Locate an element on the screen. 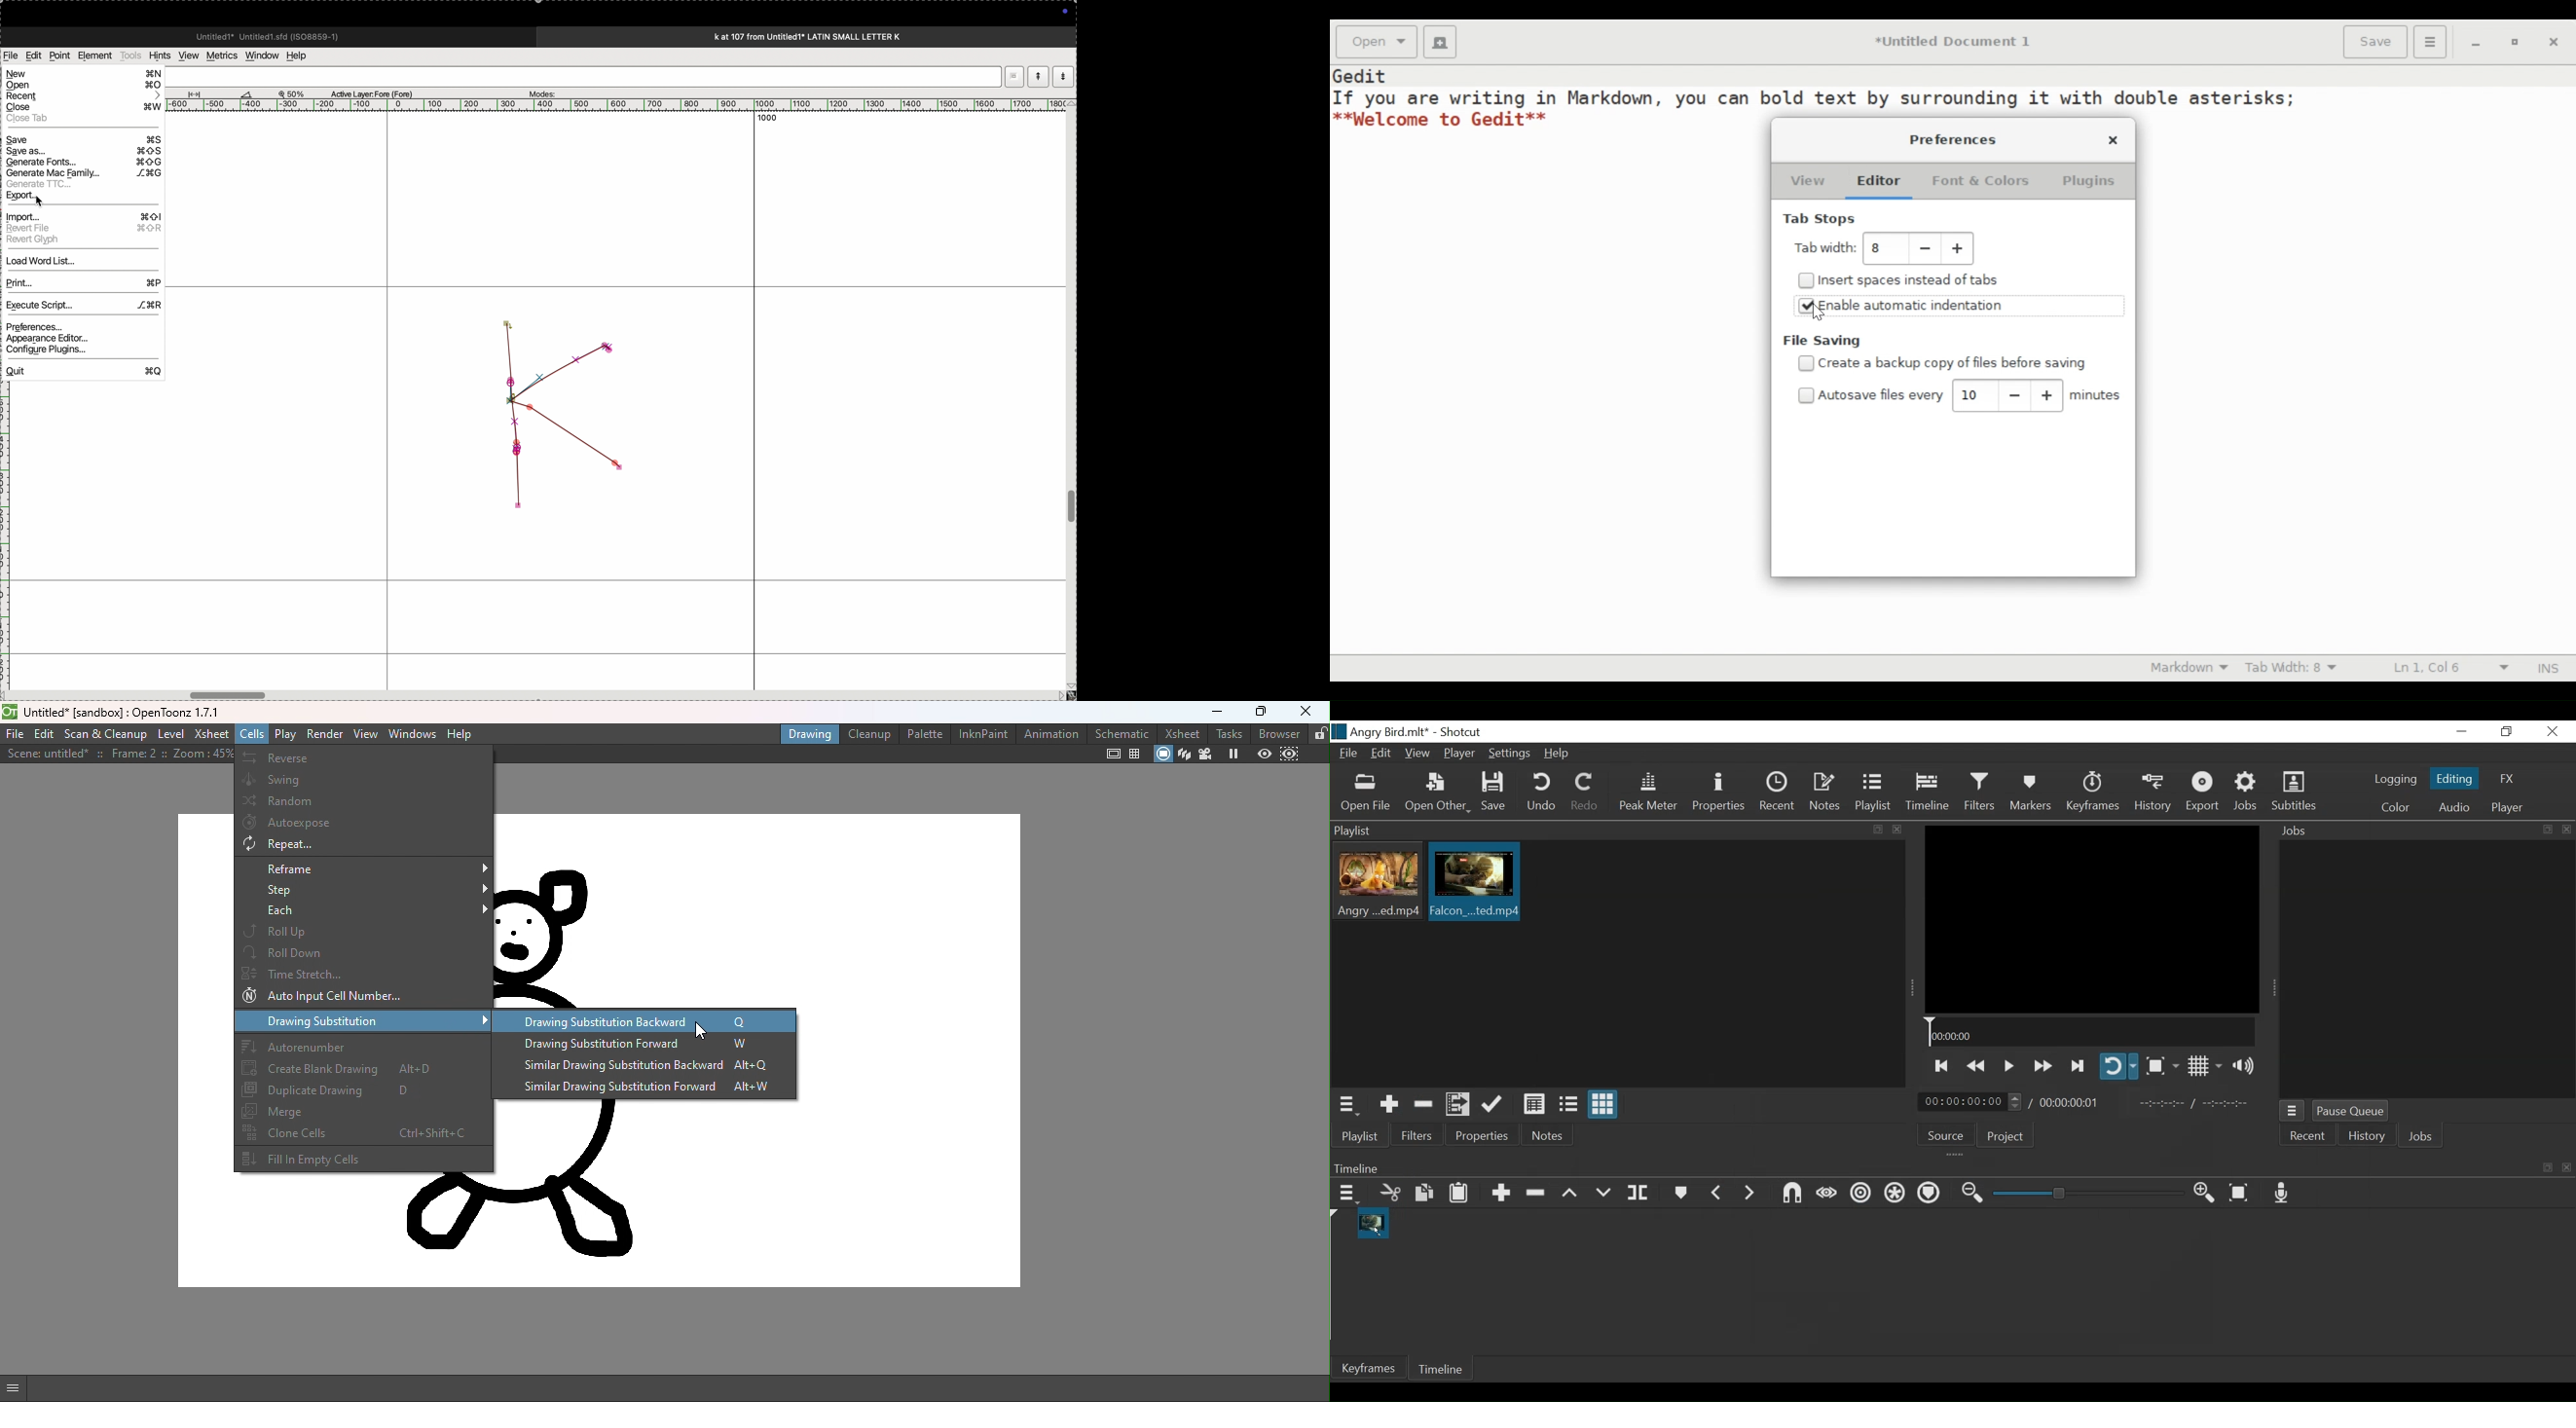 Image resolution: width=2576 pixels, height=1428 pixels. close tab is located at coordinates (81, 119).